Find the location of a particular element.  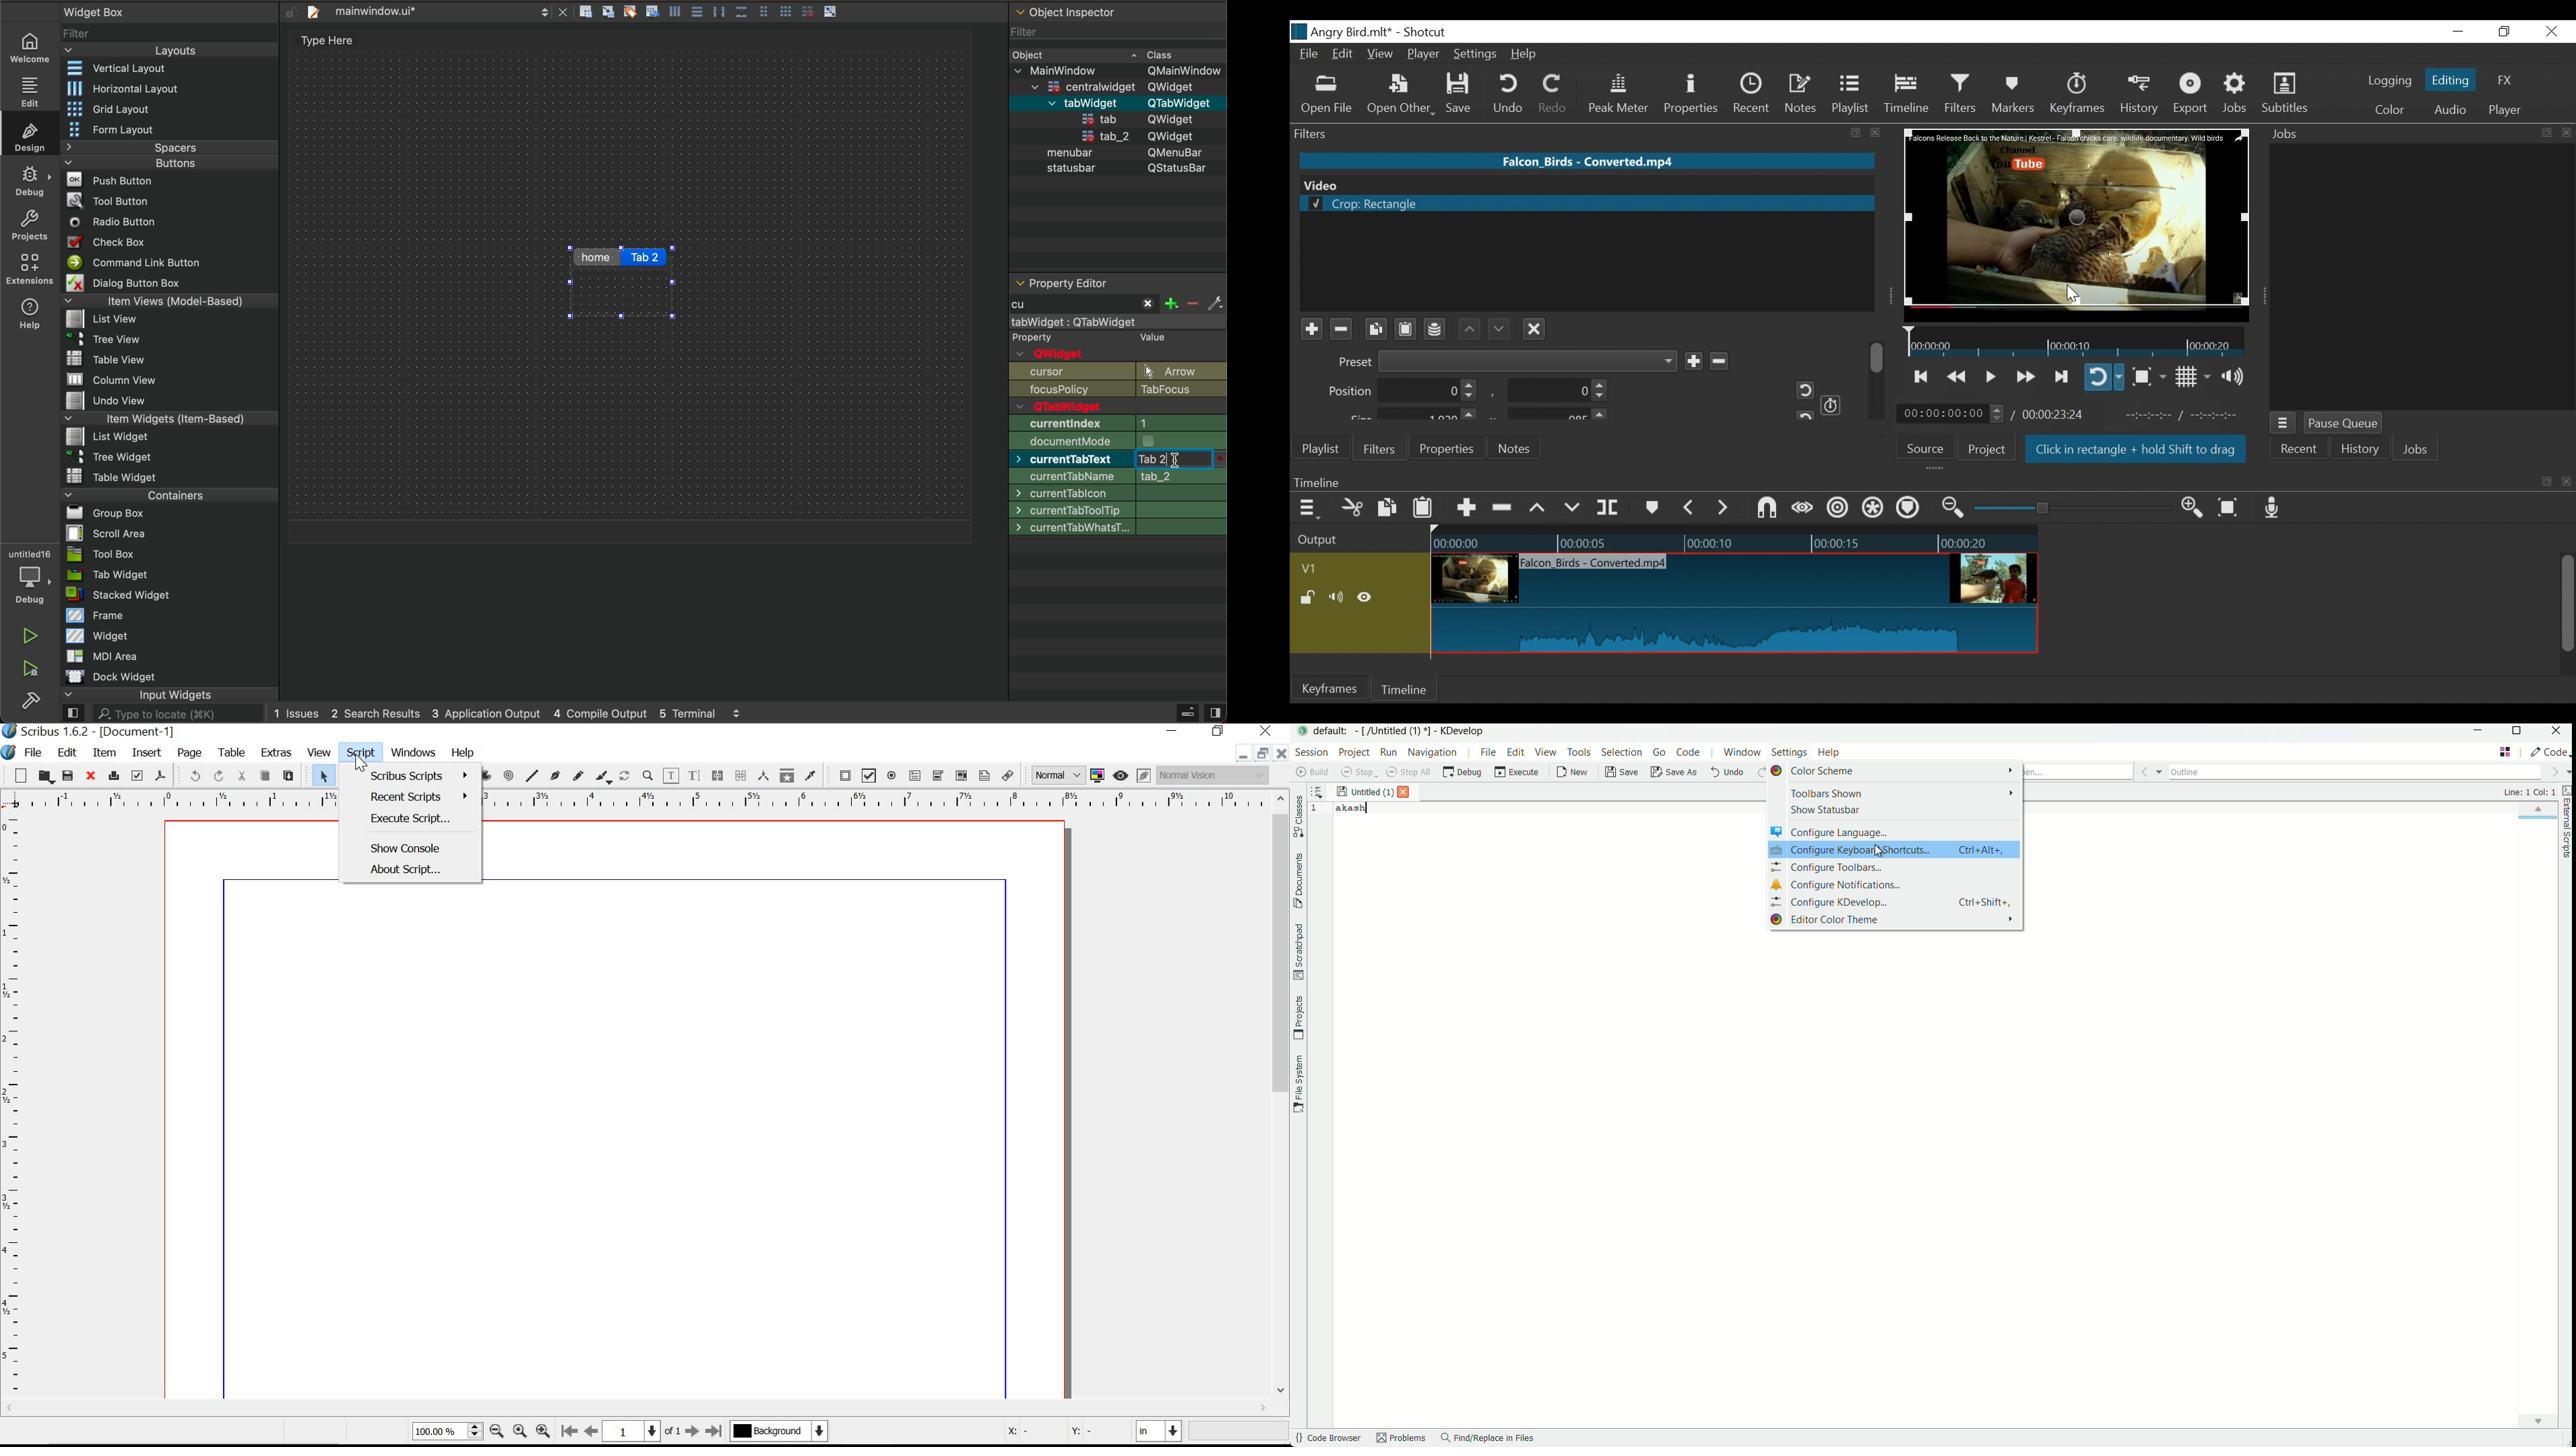

Color is located at coordinates (2387, 110).